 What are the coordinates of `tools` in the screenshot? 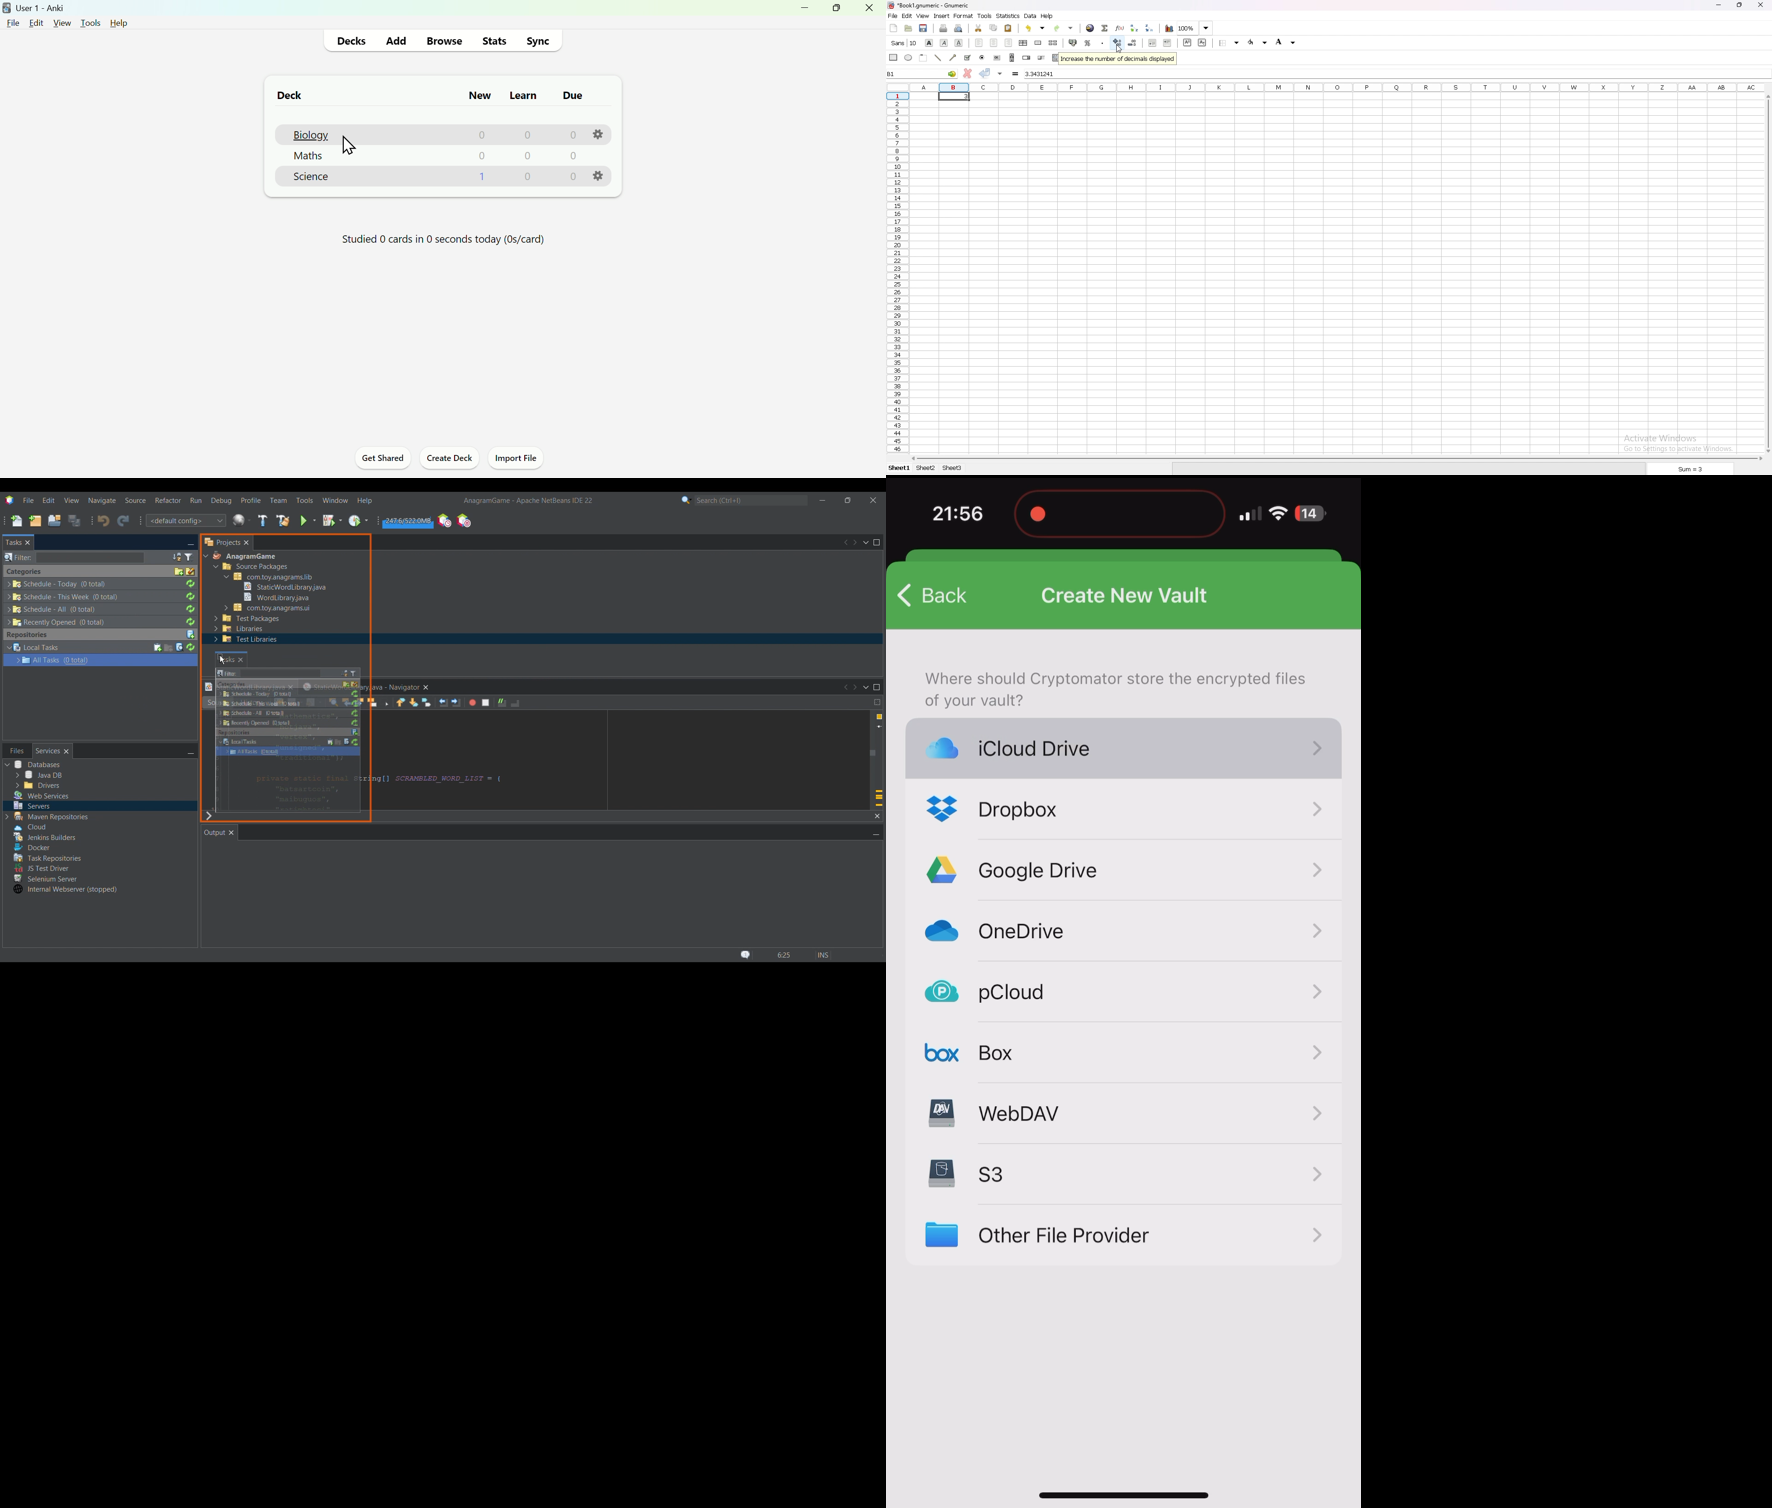 It's located at (90, 23).